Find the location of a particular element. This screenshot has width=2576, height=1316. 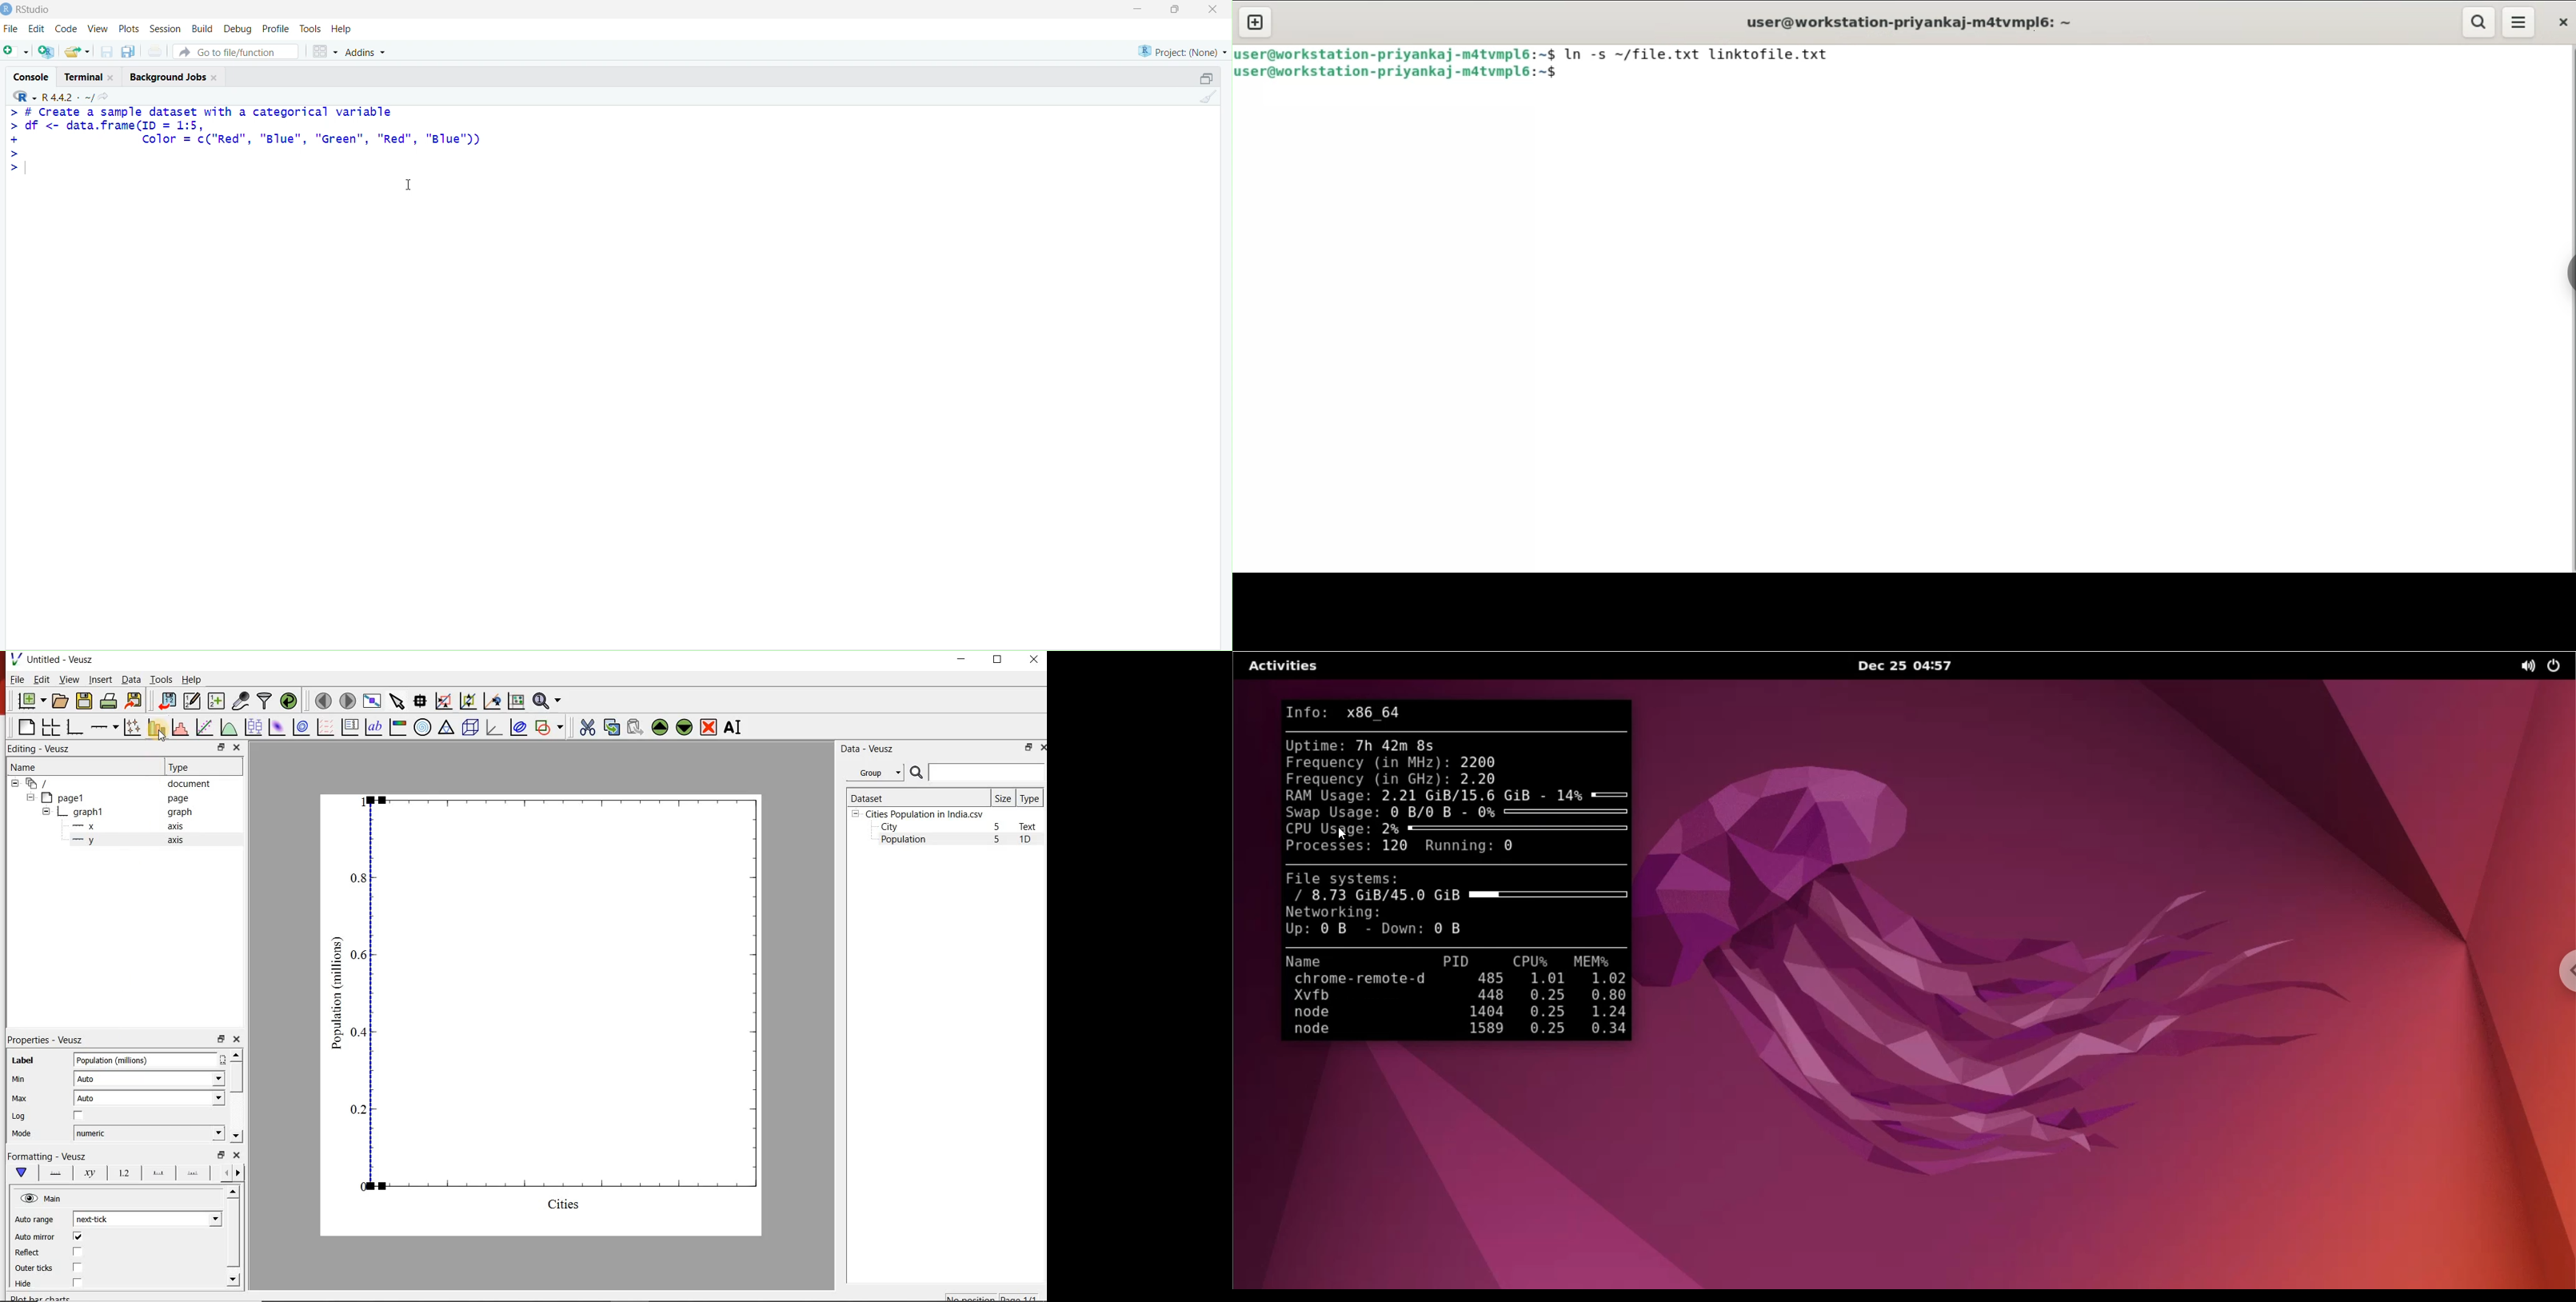

Group datasets with property given is located at coordinates (875, 772).